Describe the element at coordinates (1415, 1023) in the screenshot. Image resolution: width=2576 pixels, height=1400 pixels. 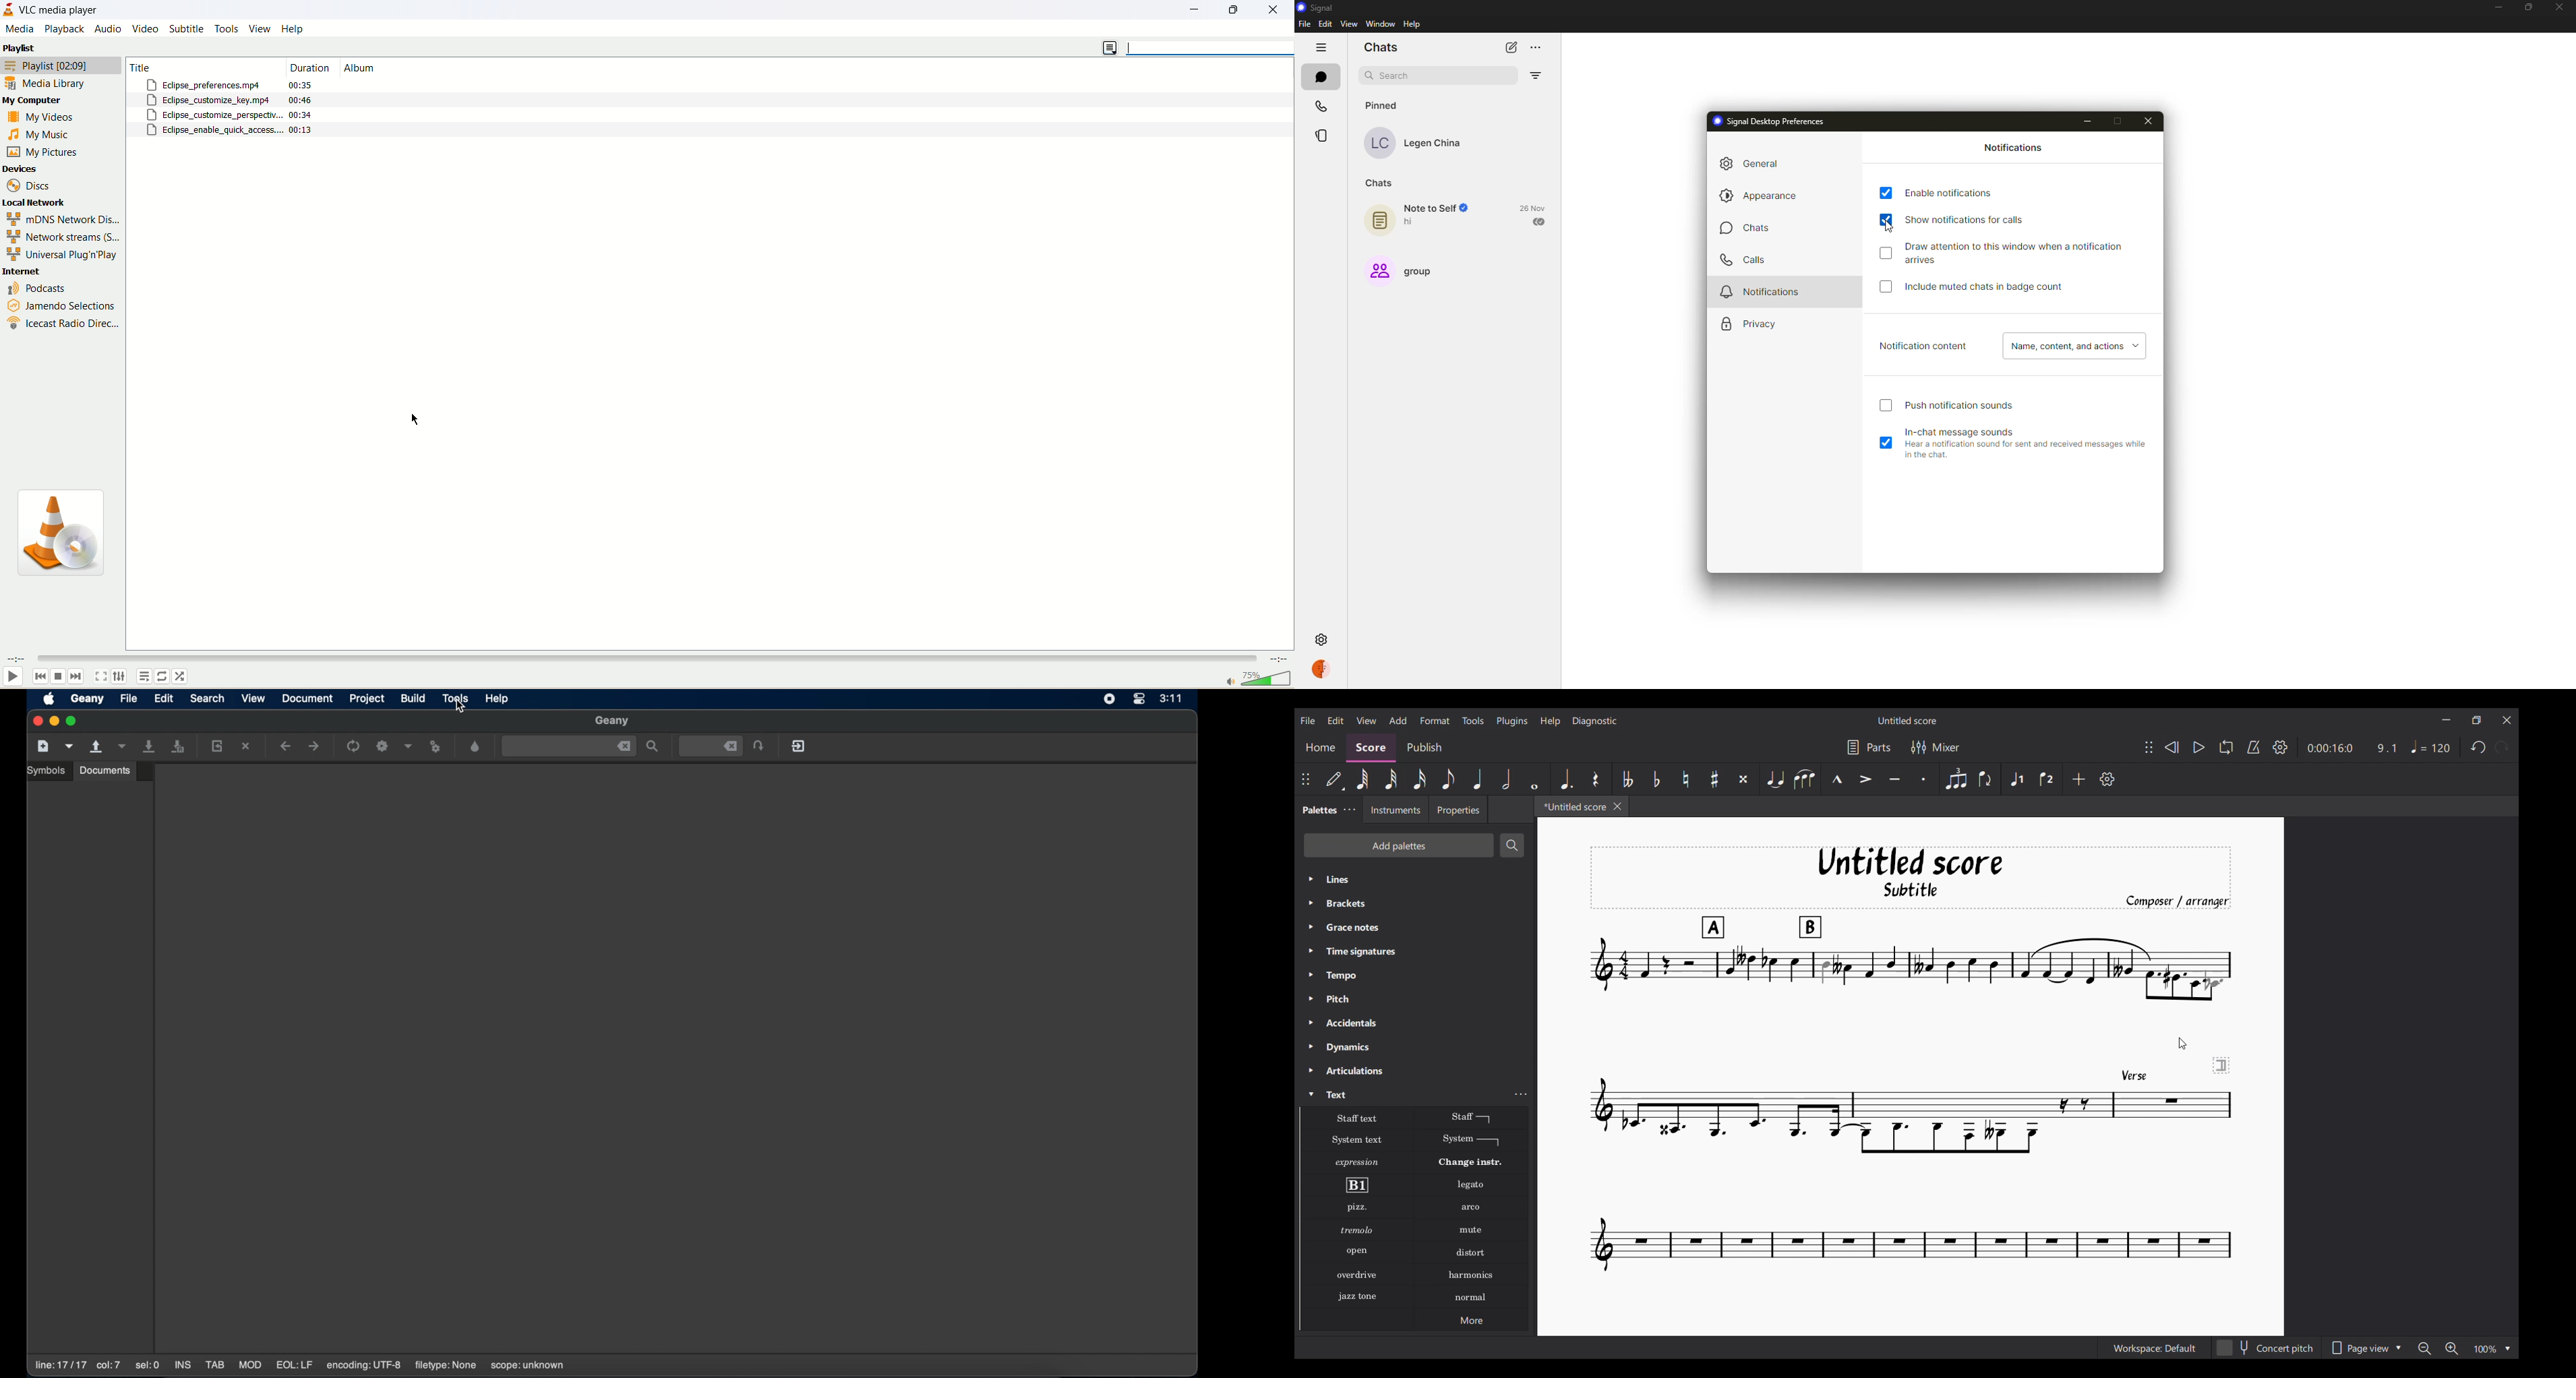
I see `Accidentals` at that location.